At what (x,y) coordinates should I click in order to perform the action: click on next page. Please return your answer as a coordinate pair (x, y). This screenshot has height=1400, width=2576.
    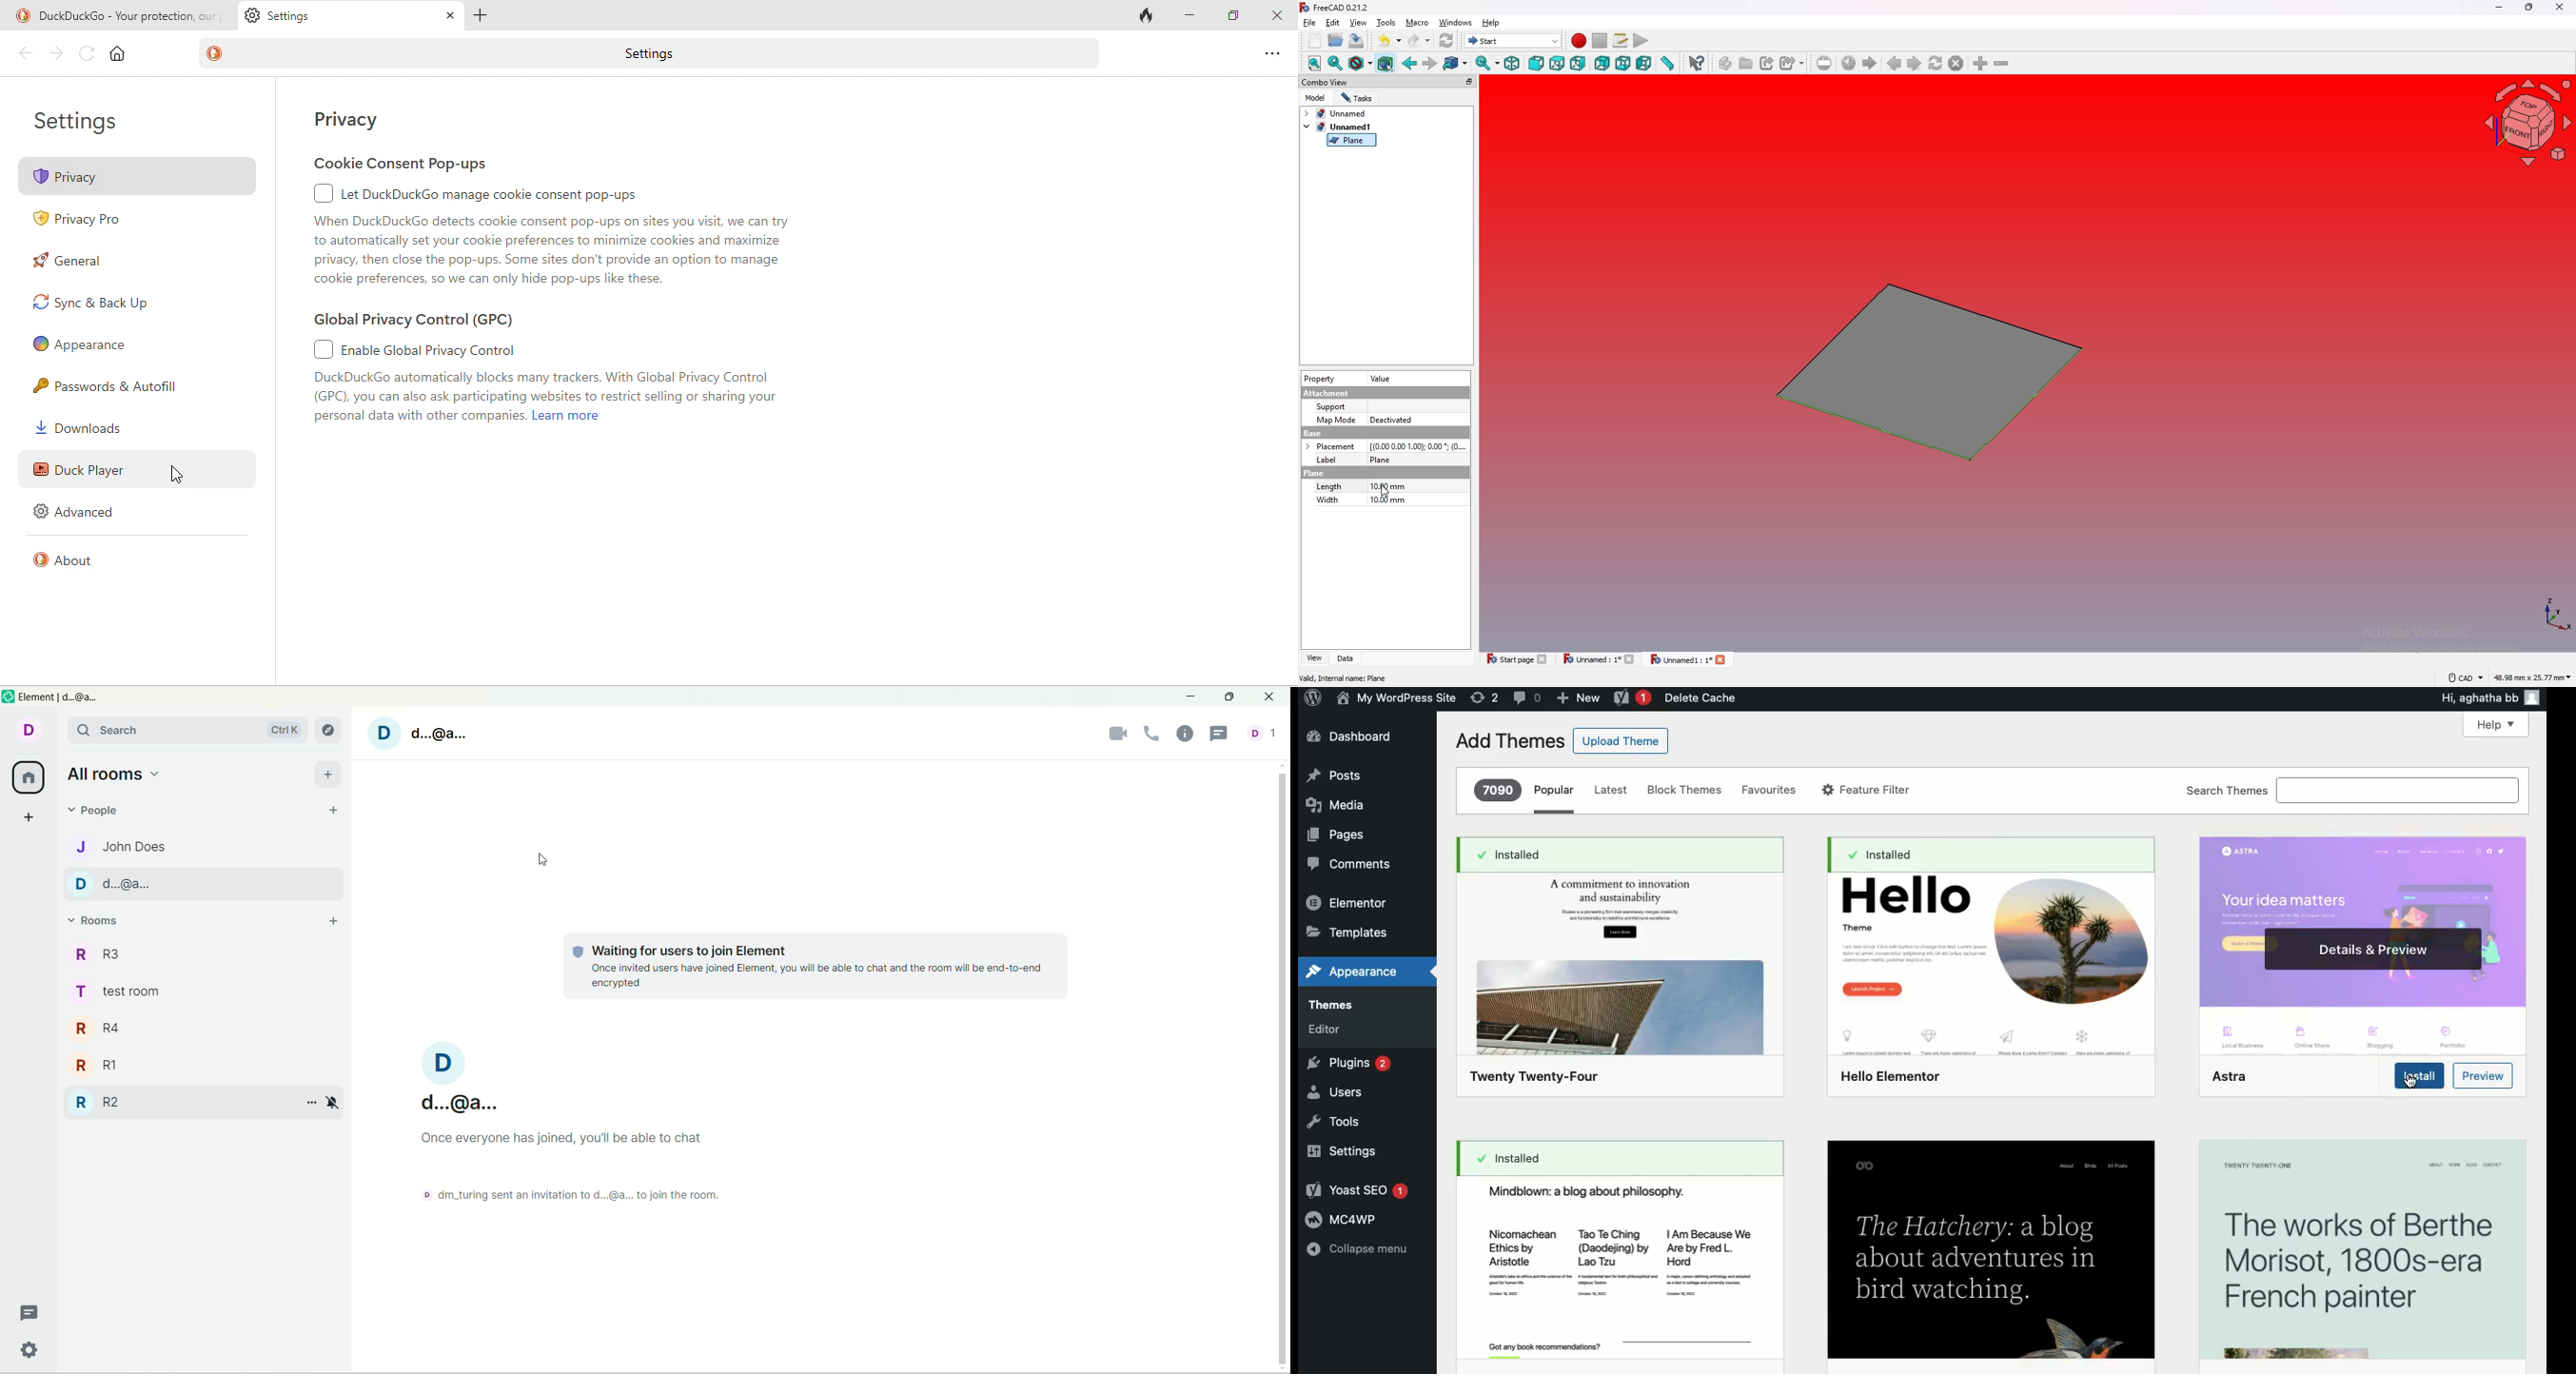
    Looking at the image, I should click on (1915, 64).